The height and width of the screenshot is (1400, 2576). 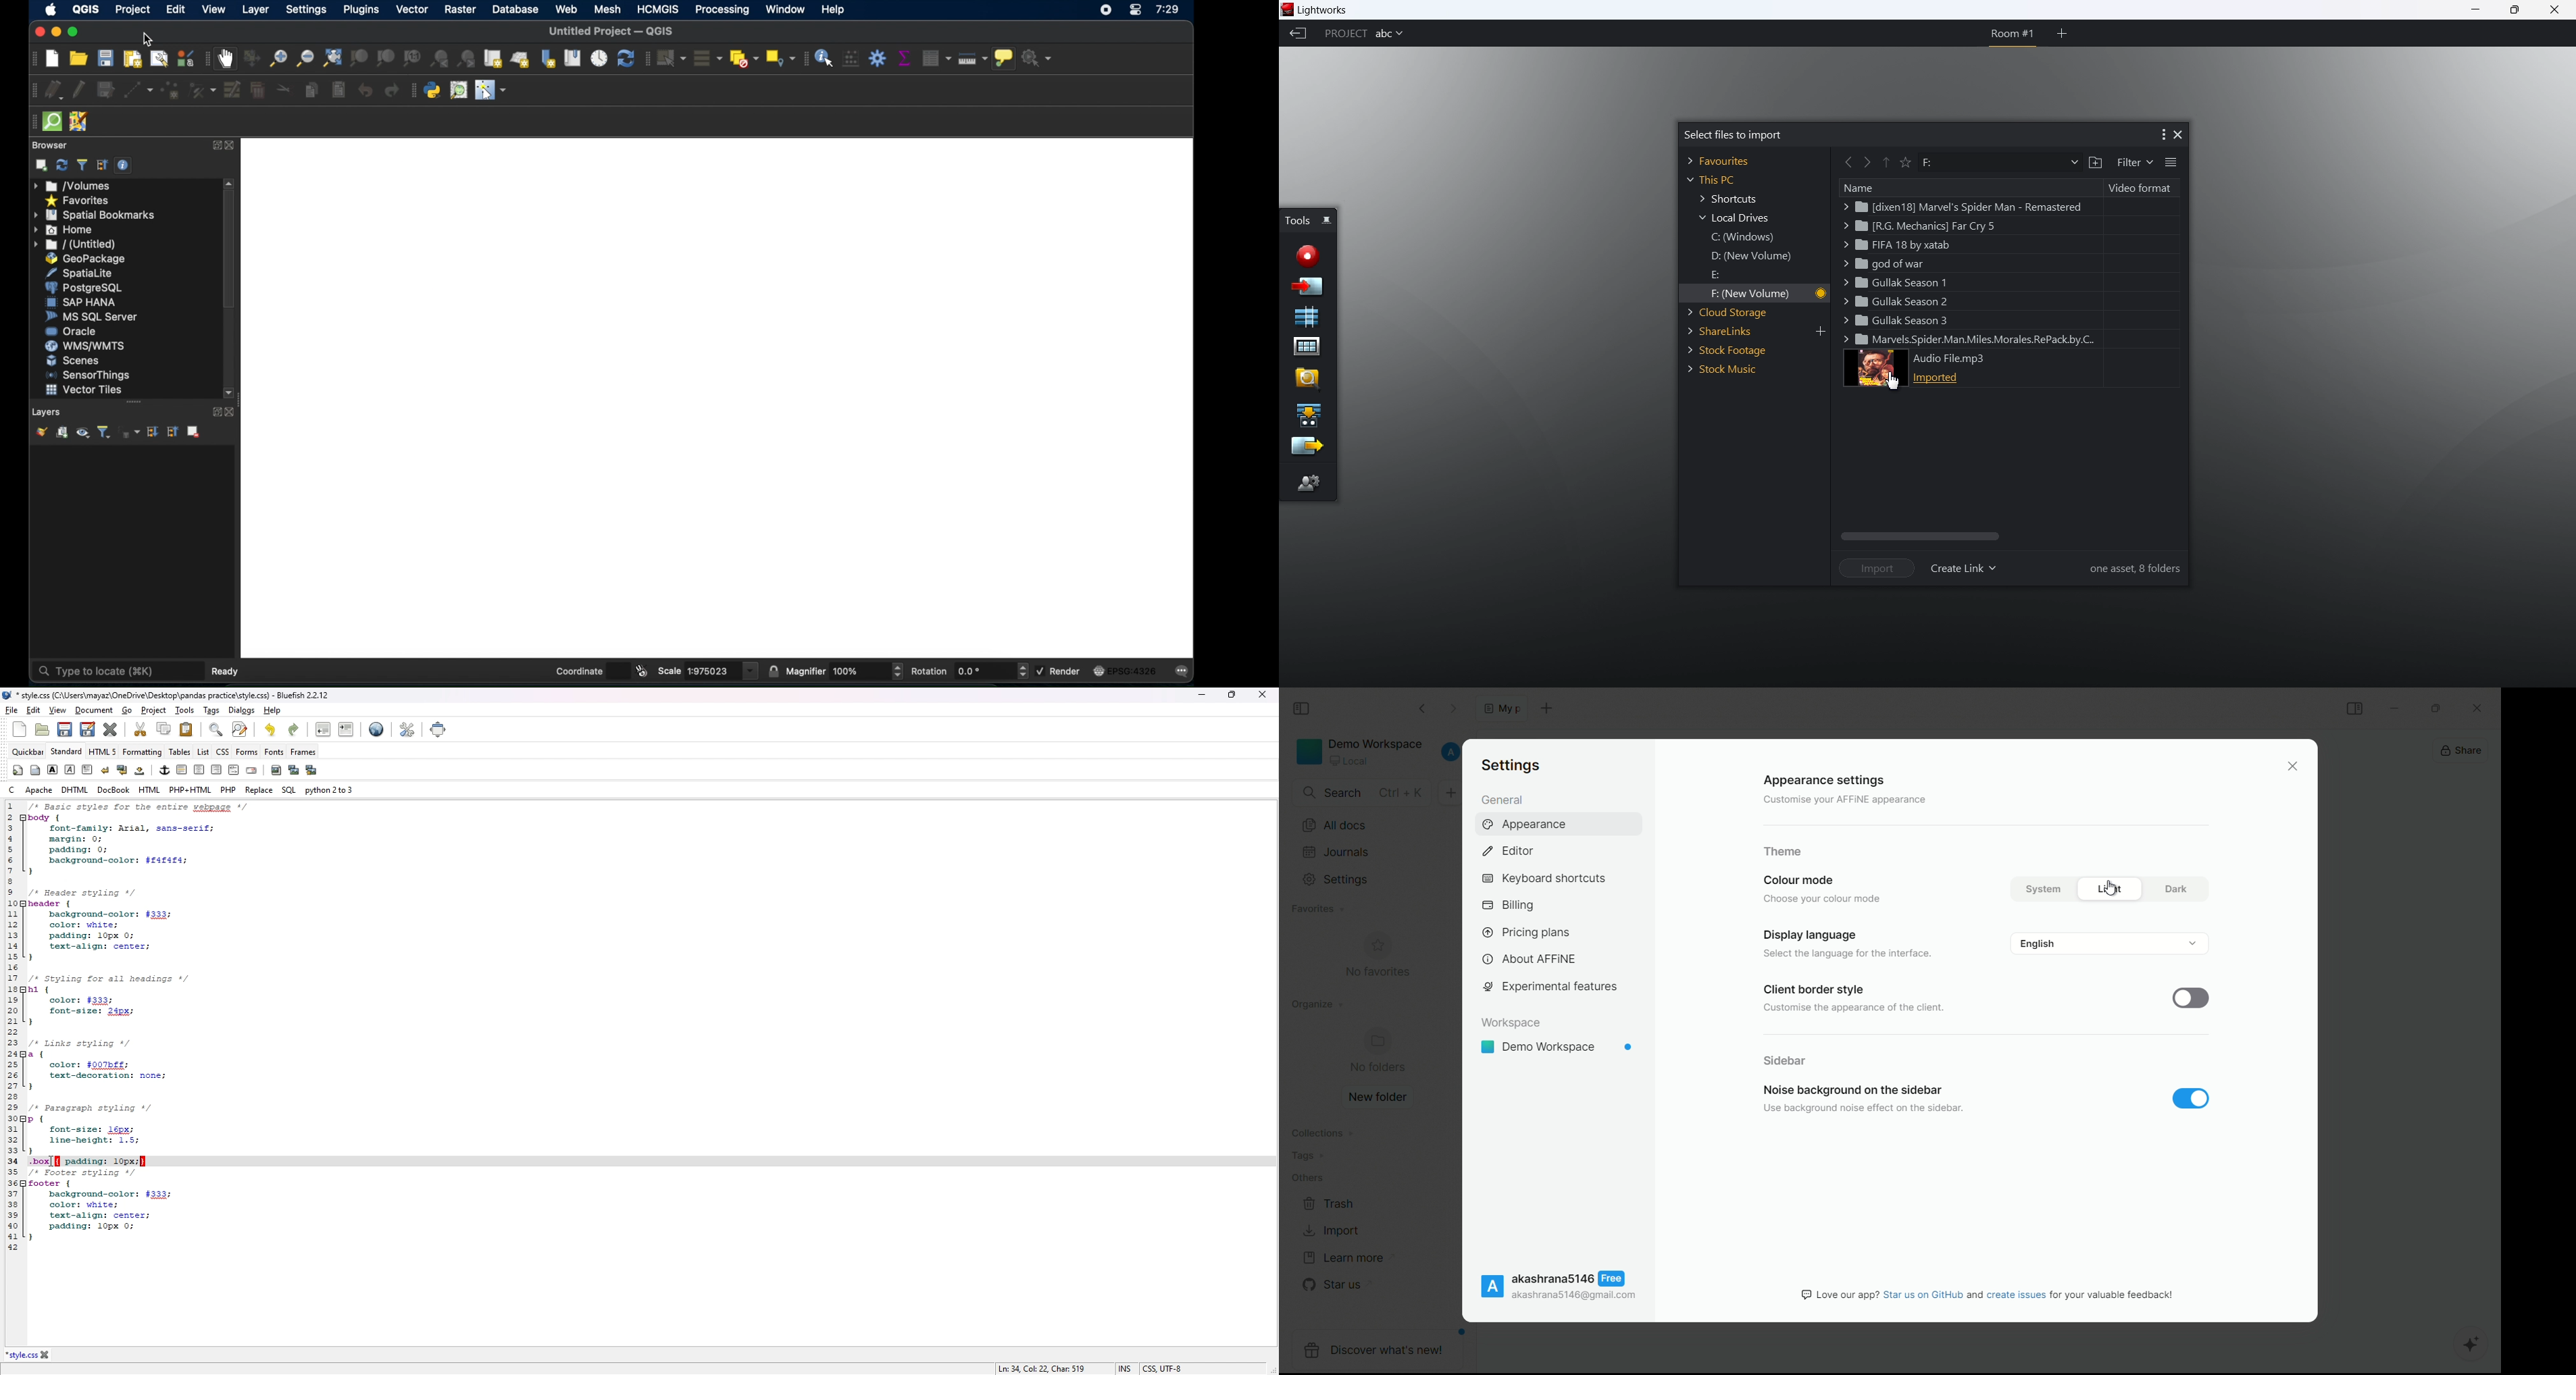 What do you see at coordinates (250, 58) in the screenshot?
I see `pan map to selection` at bounding box center [250, 58].